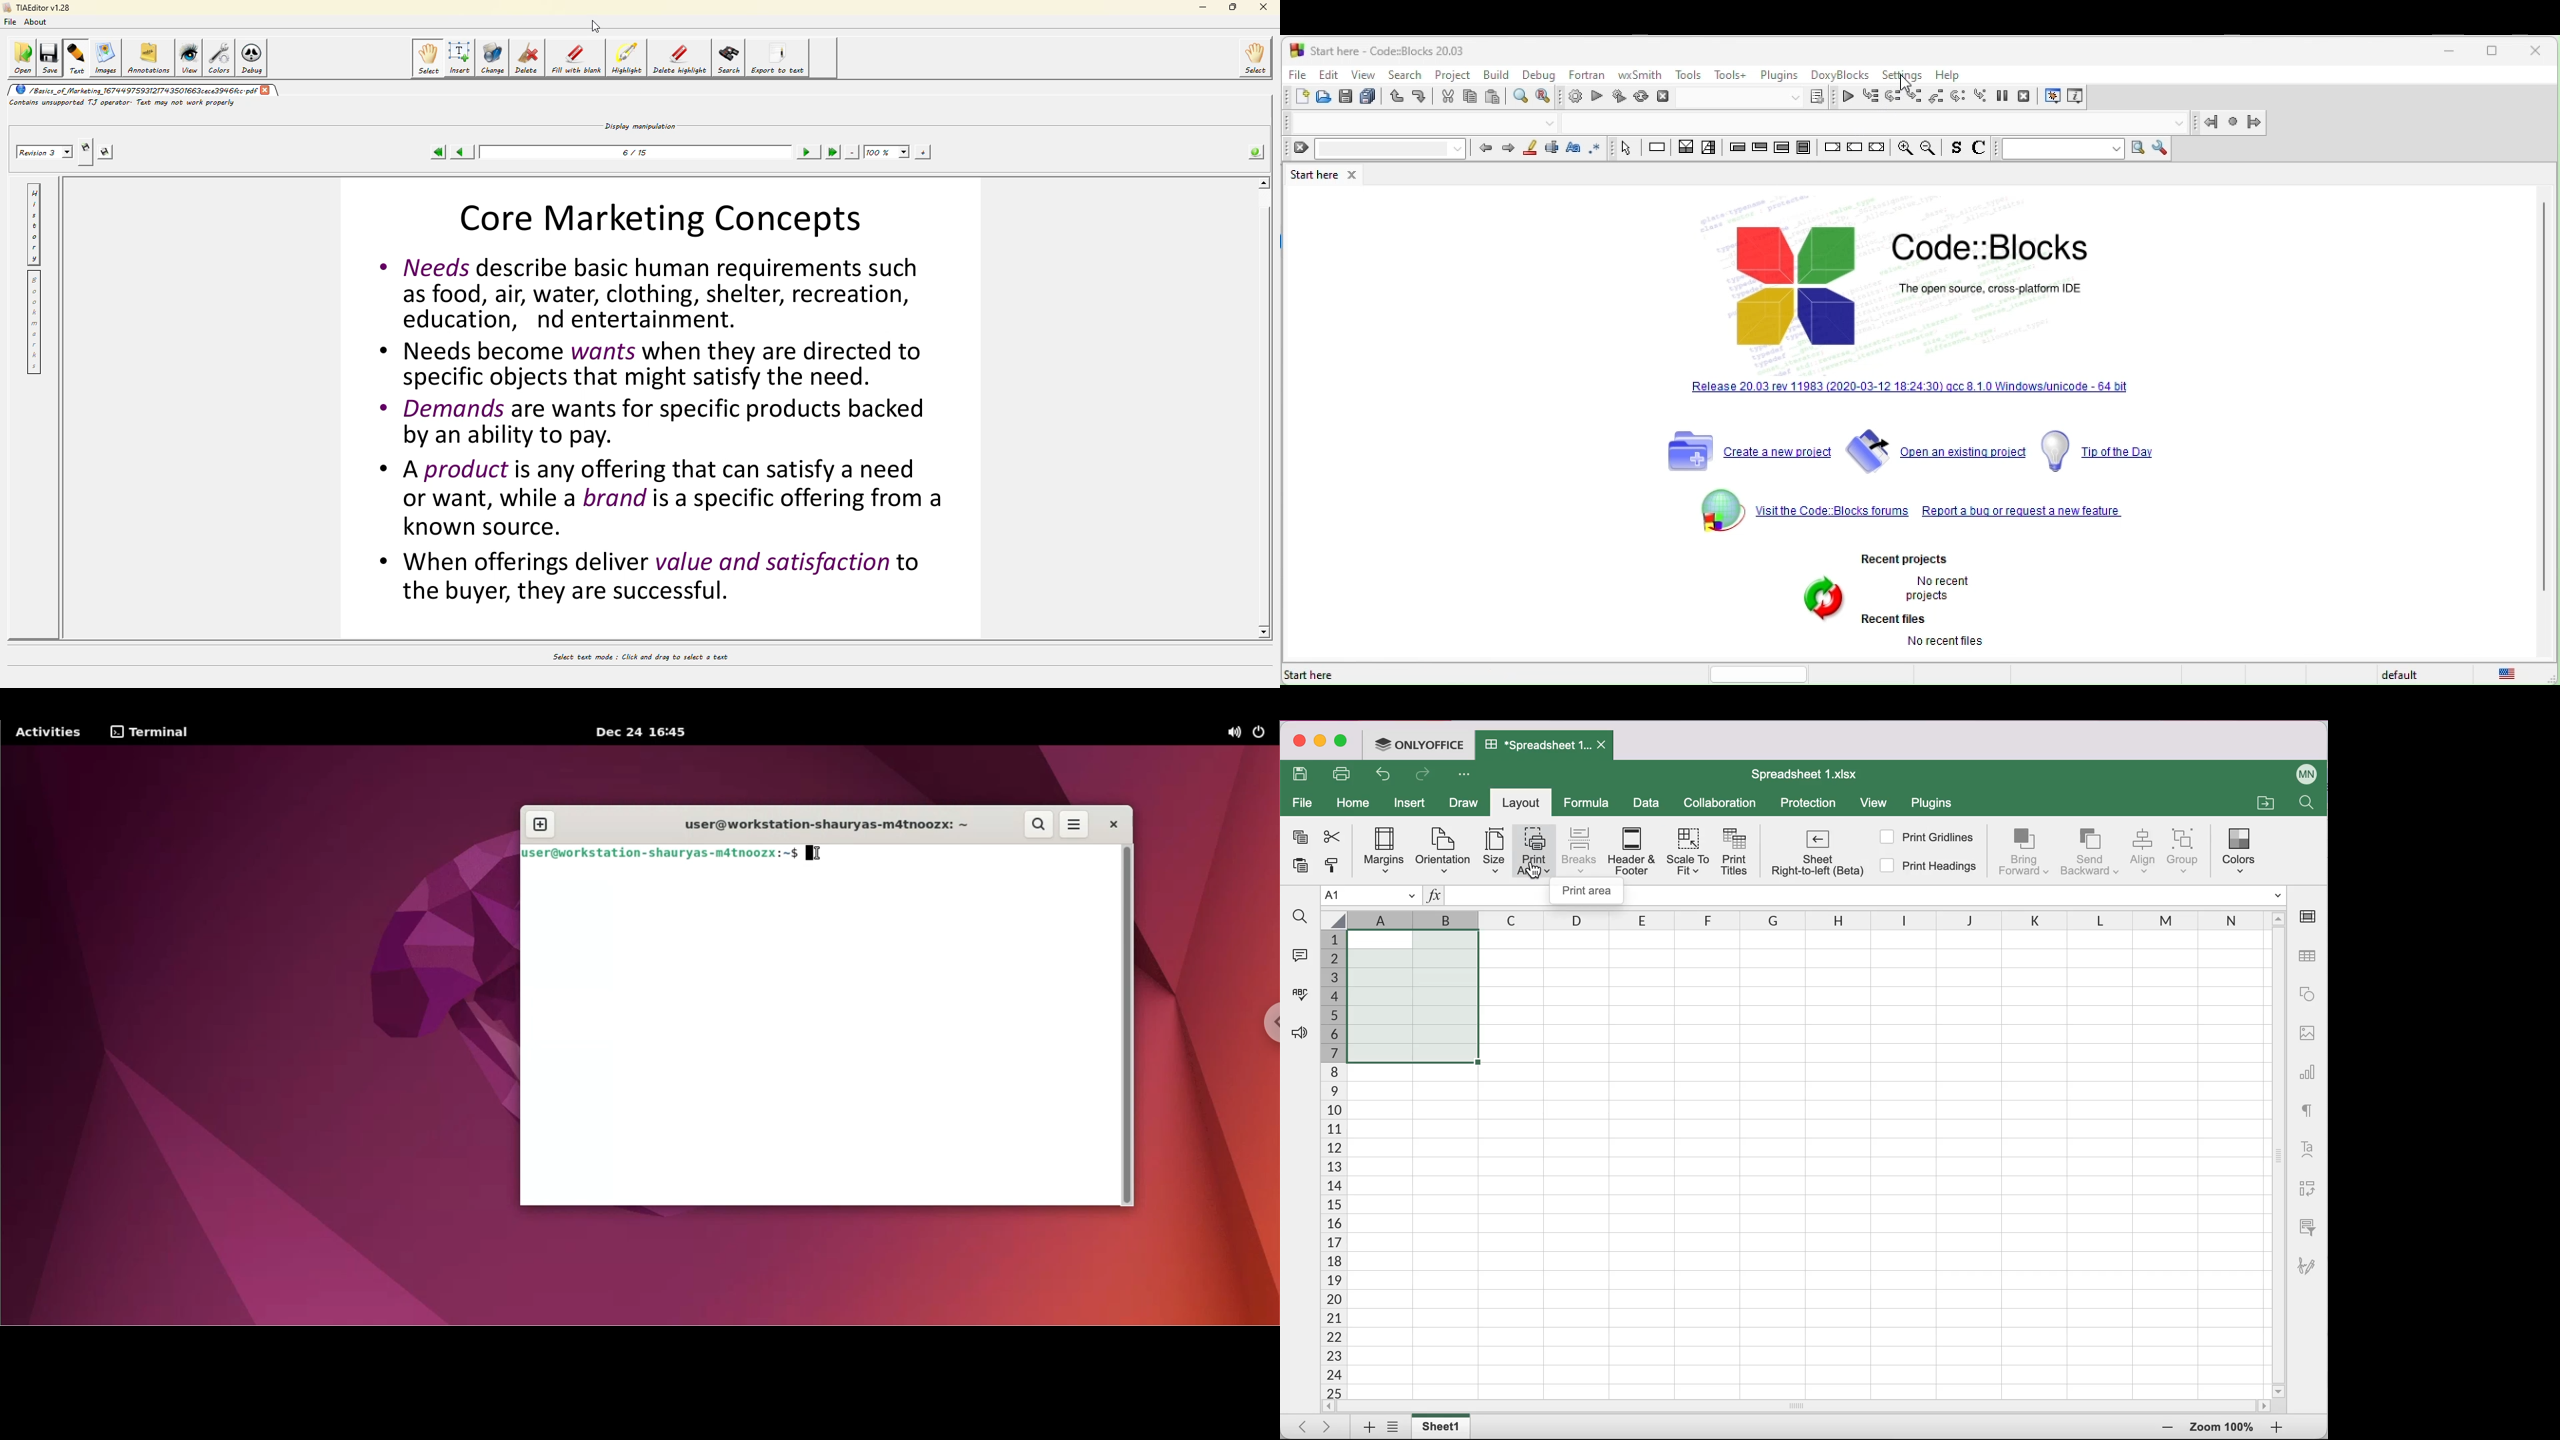 The height and width of the screenshot is (1456, 2576). Describe the element at coordinates (1498, 75) in the screenshot. I see `build` at that location.